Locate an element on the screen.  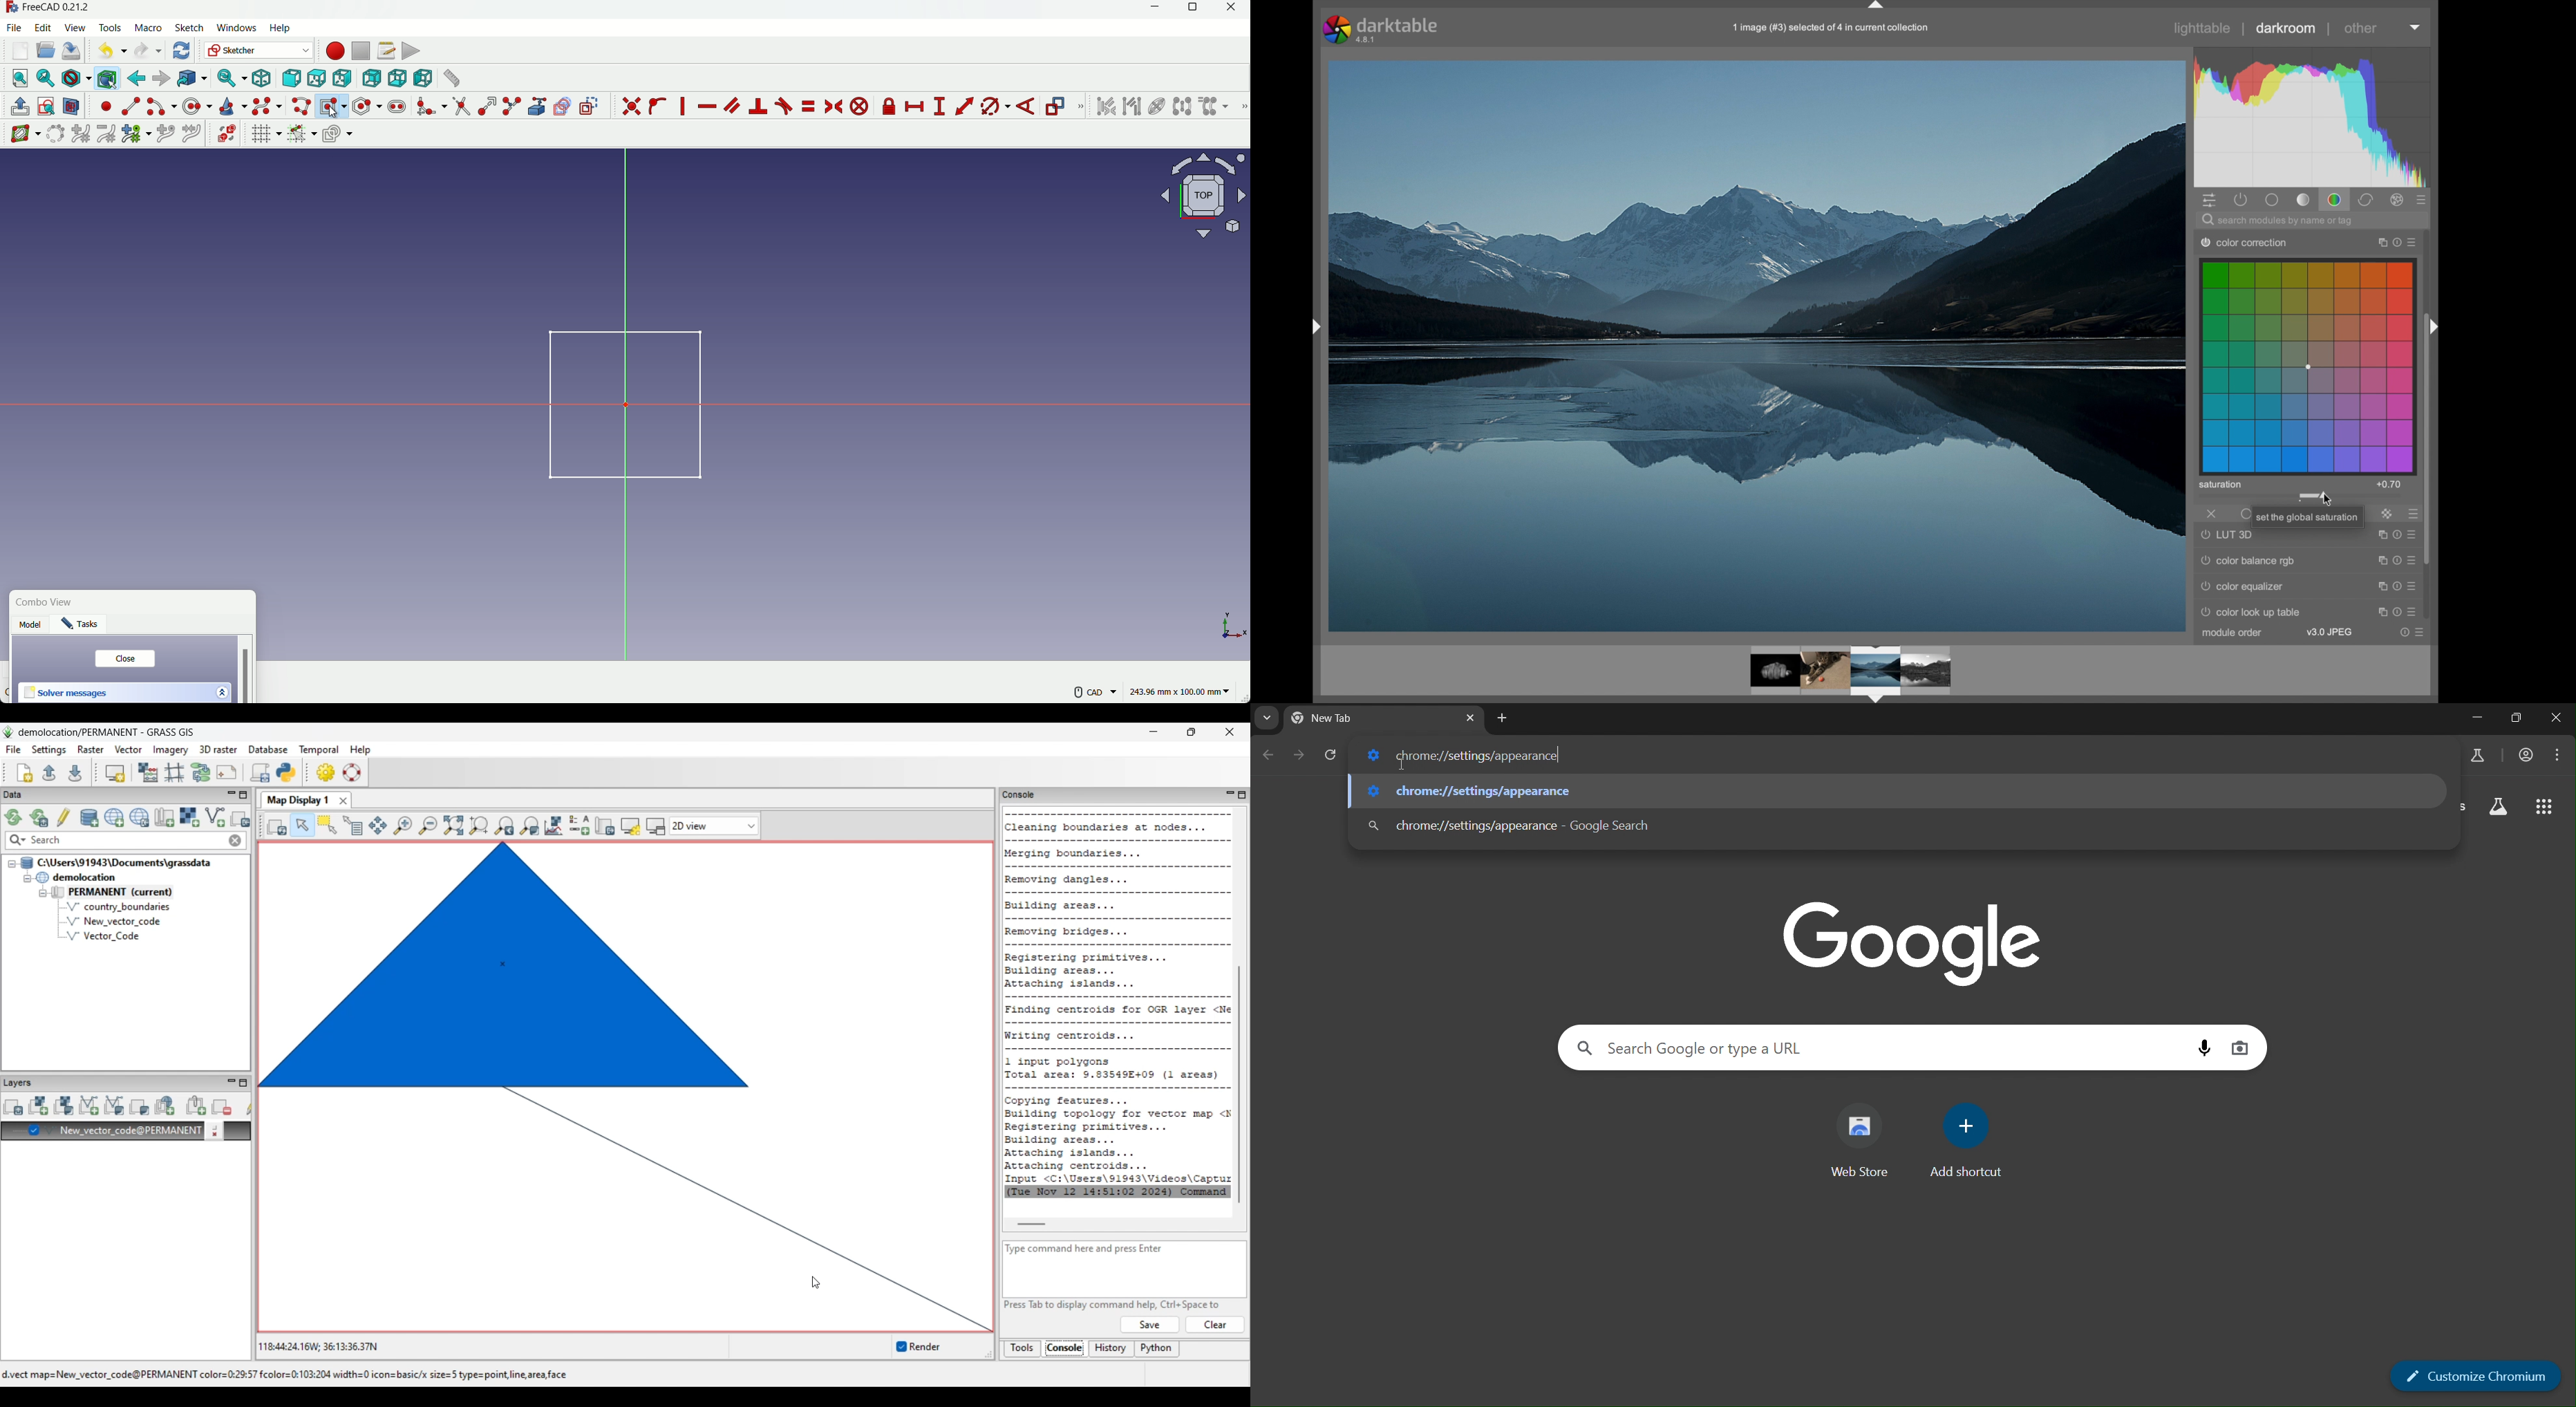
constraint horizontal distance is located at coordinates (916, 107).